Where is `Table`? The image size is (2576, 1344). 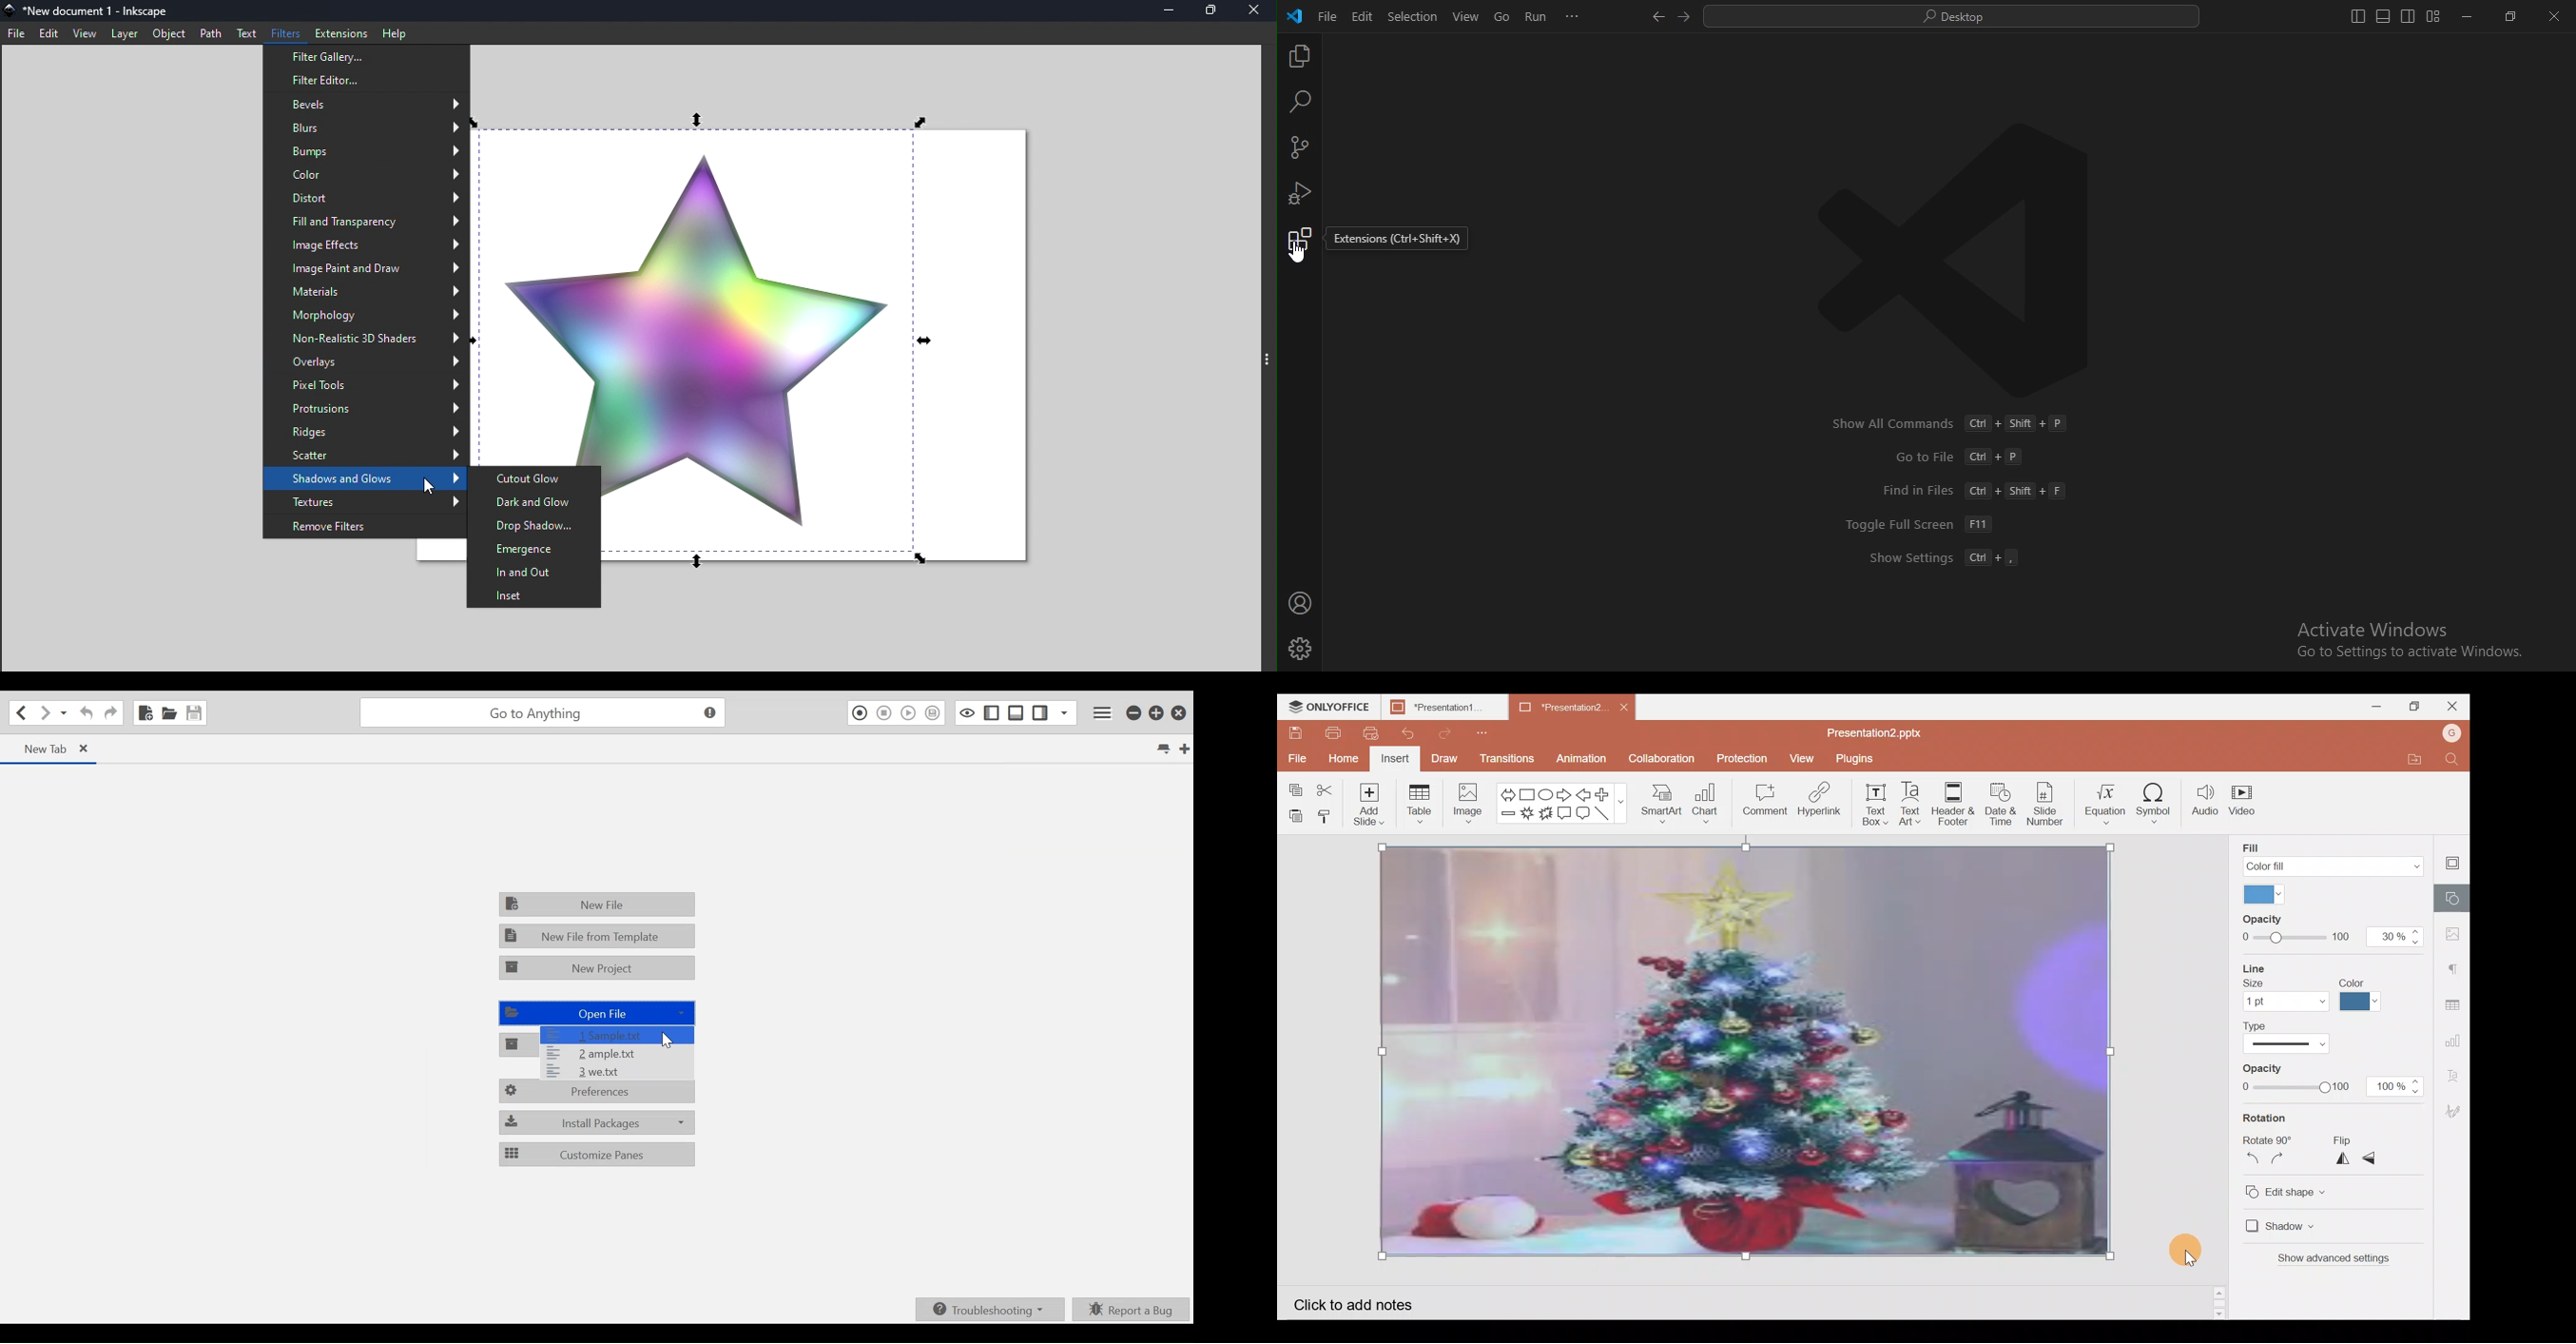
Table is located at coordinates (1423, 803).